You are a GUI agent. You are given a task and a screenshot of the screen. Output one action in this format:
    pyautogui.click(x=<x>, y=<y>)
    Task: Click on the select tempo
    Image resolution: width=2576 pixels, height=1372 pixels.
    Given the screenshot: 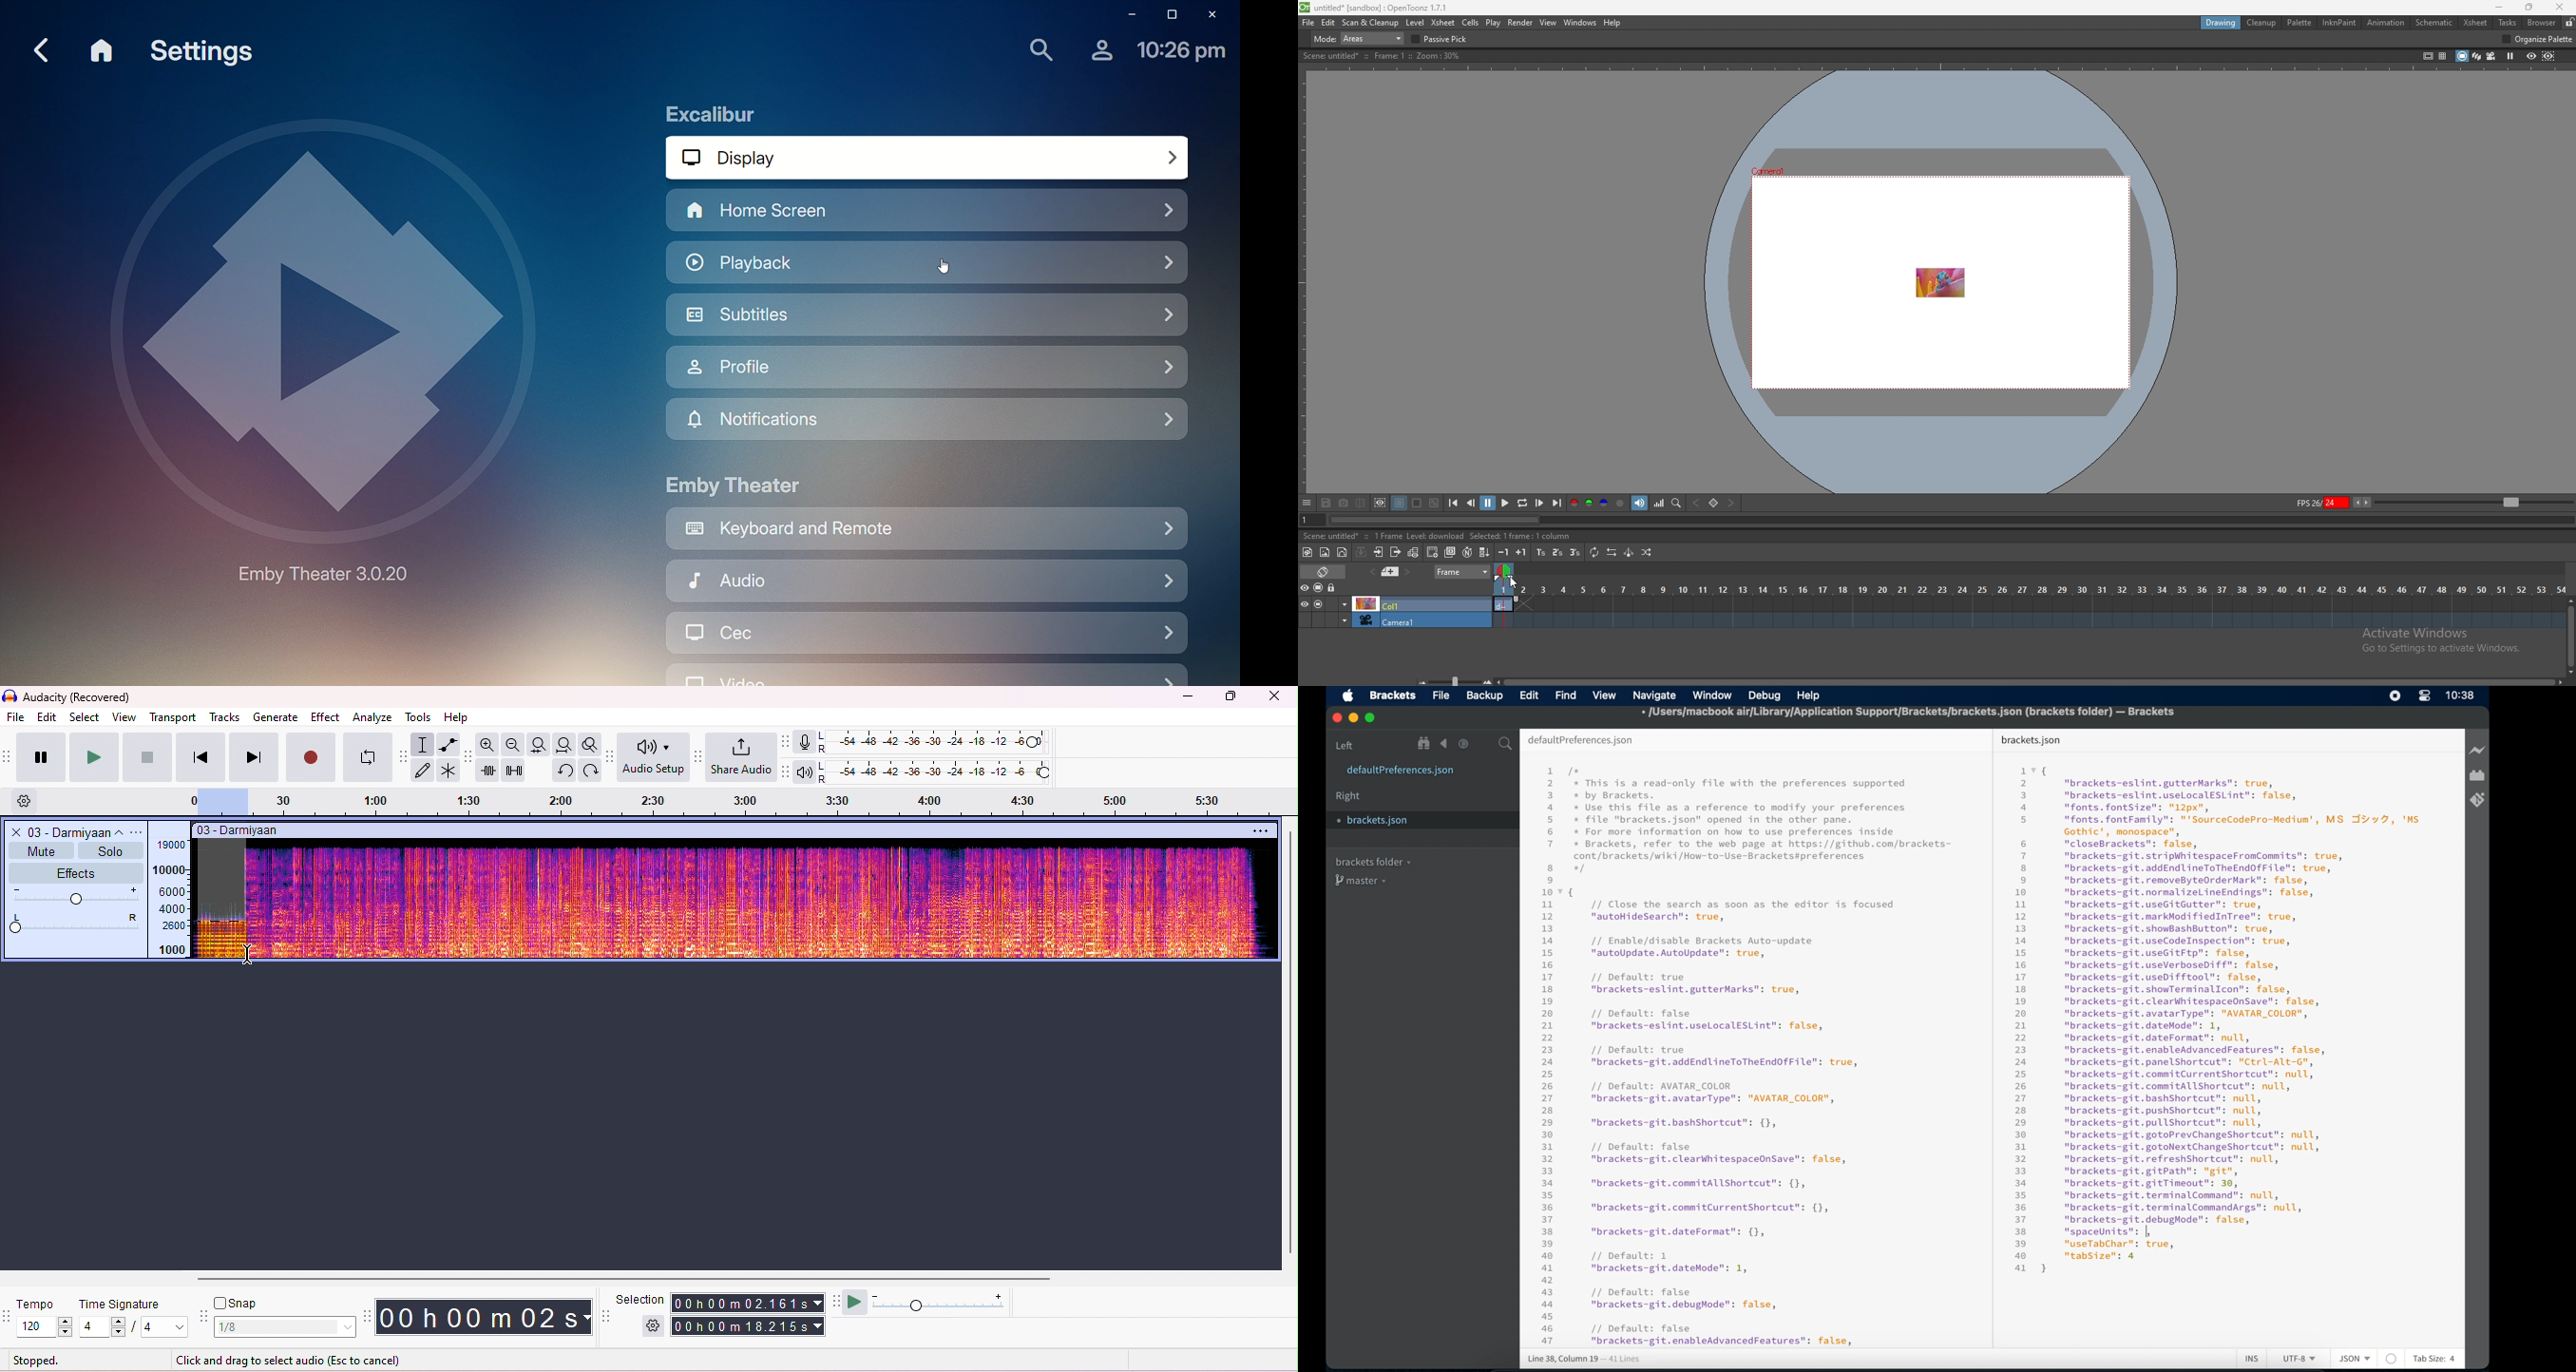 What is the action you would take?
    pyautogui.click(x=45, y=1326)
    